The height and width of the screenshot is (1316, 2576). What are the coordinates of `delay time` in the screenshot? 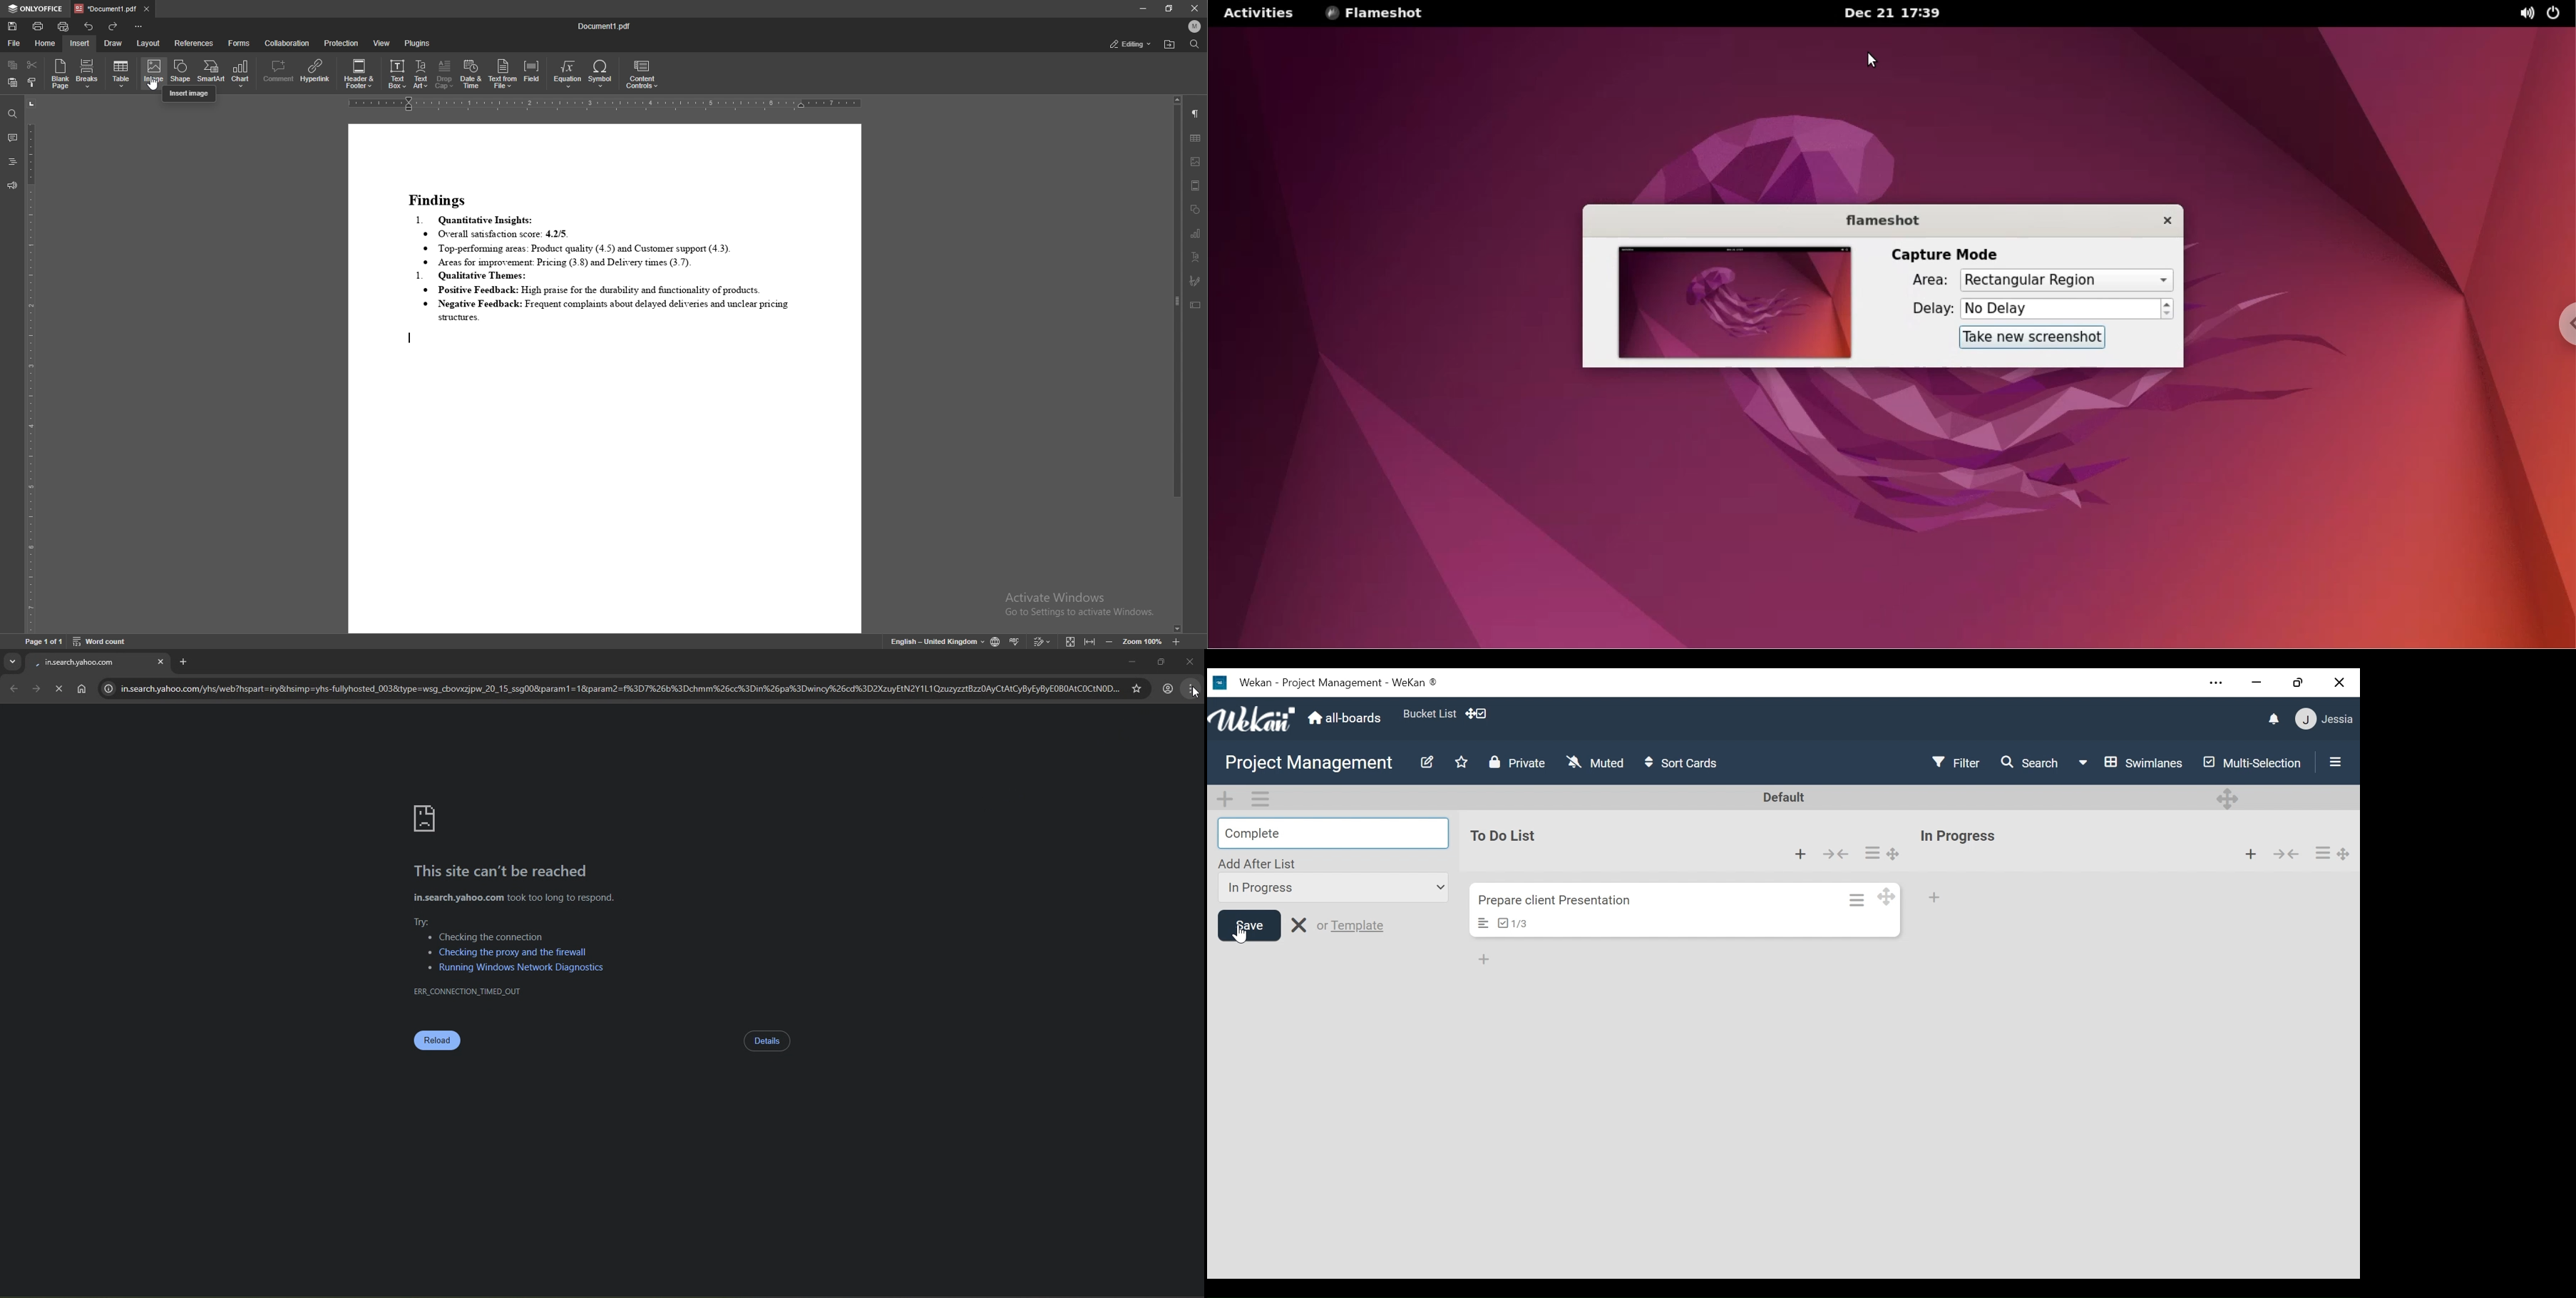 It's located at (2060, 308).